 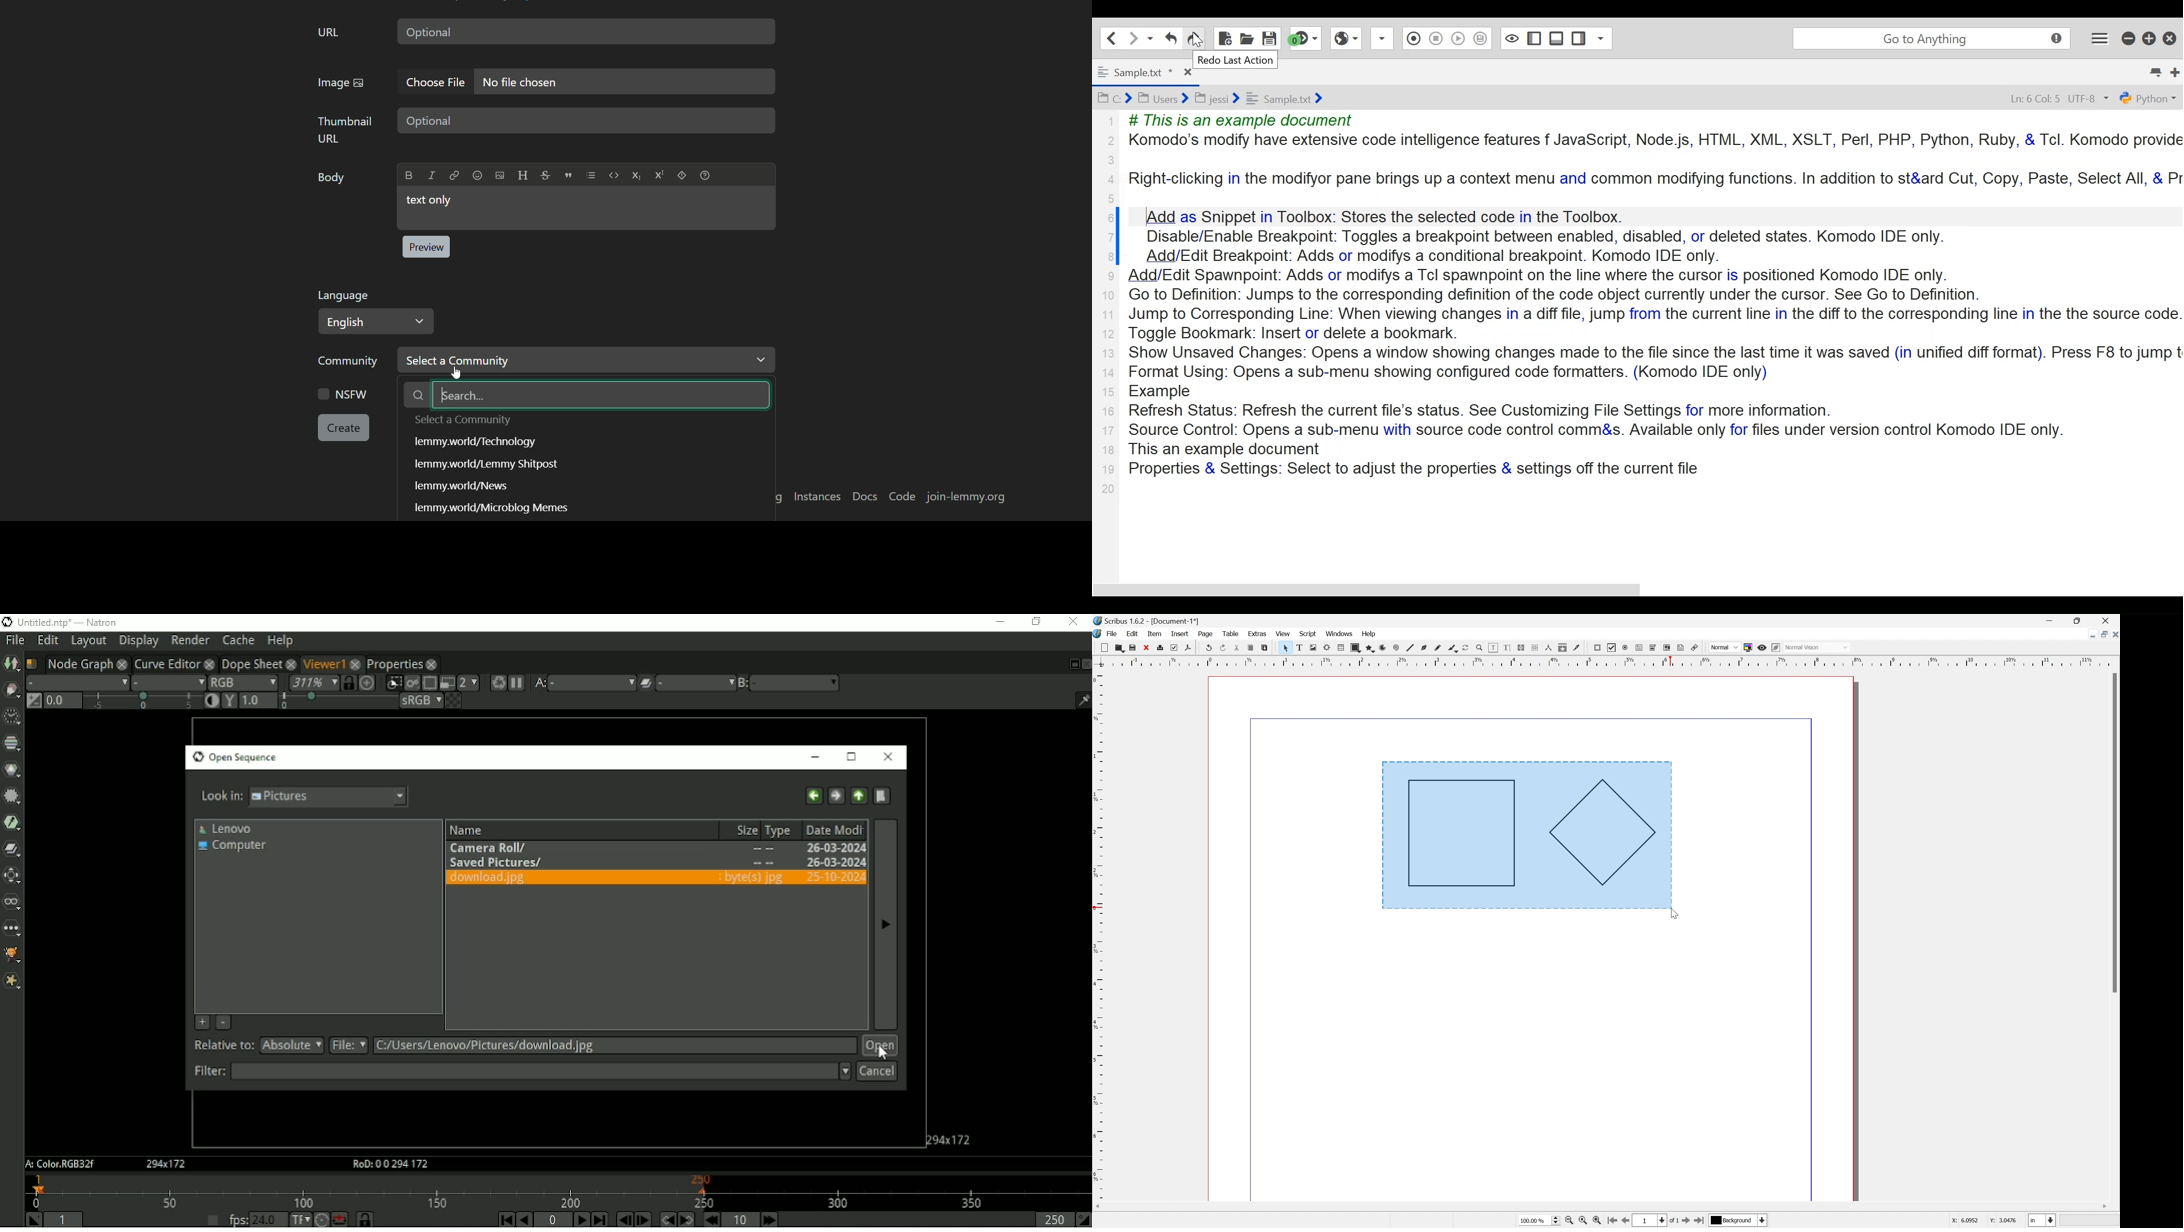 What do you see at coordinates (1283, 648) in the screenshot?
I see `select item` at bounding box center [1283, 648].